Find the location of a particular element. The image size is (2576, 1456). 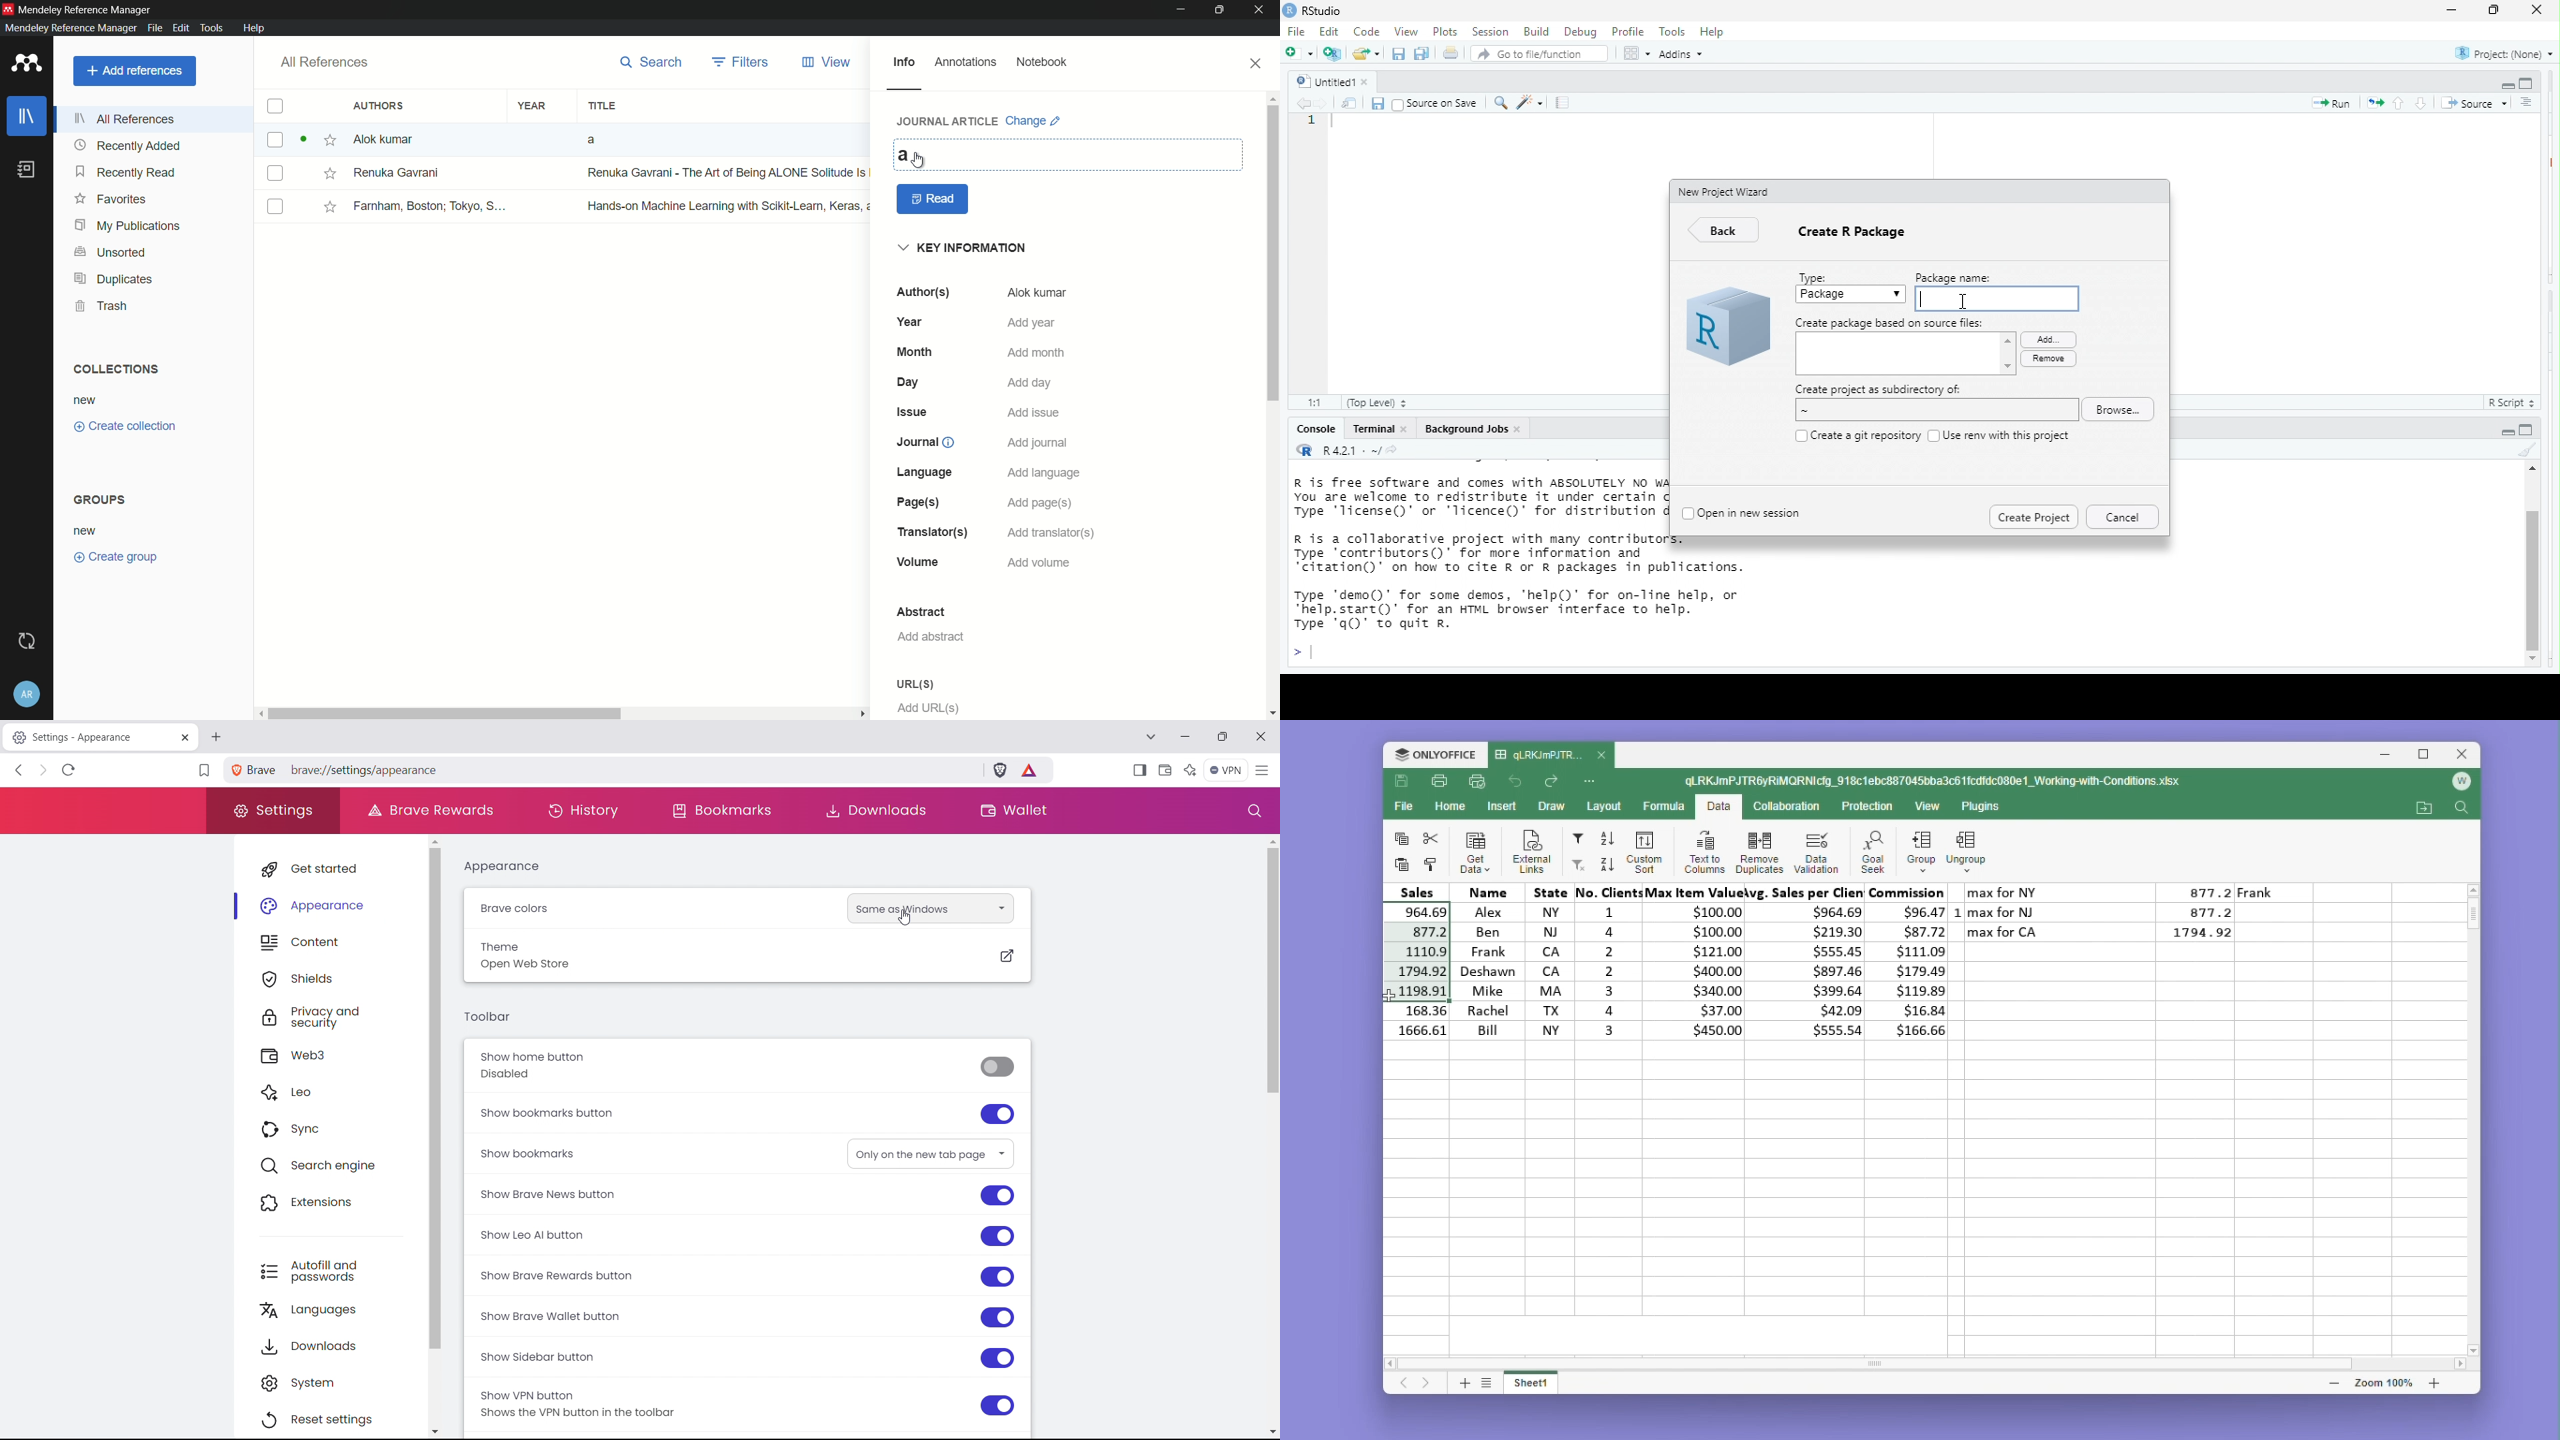

create collections is located at coordinates (125, 427).